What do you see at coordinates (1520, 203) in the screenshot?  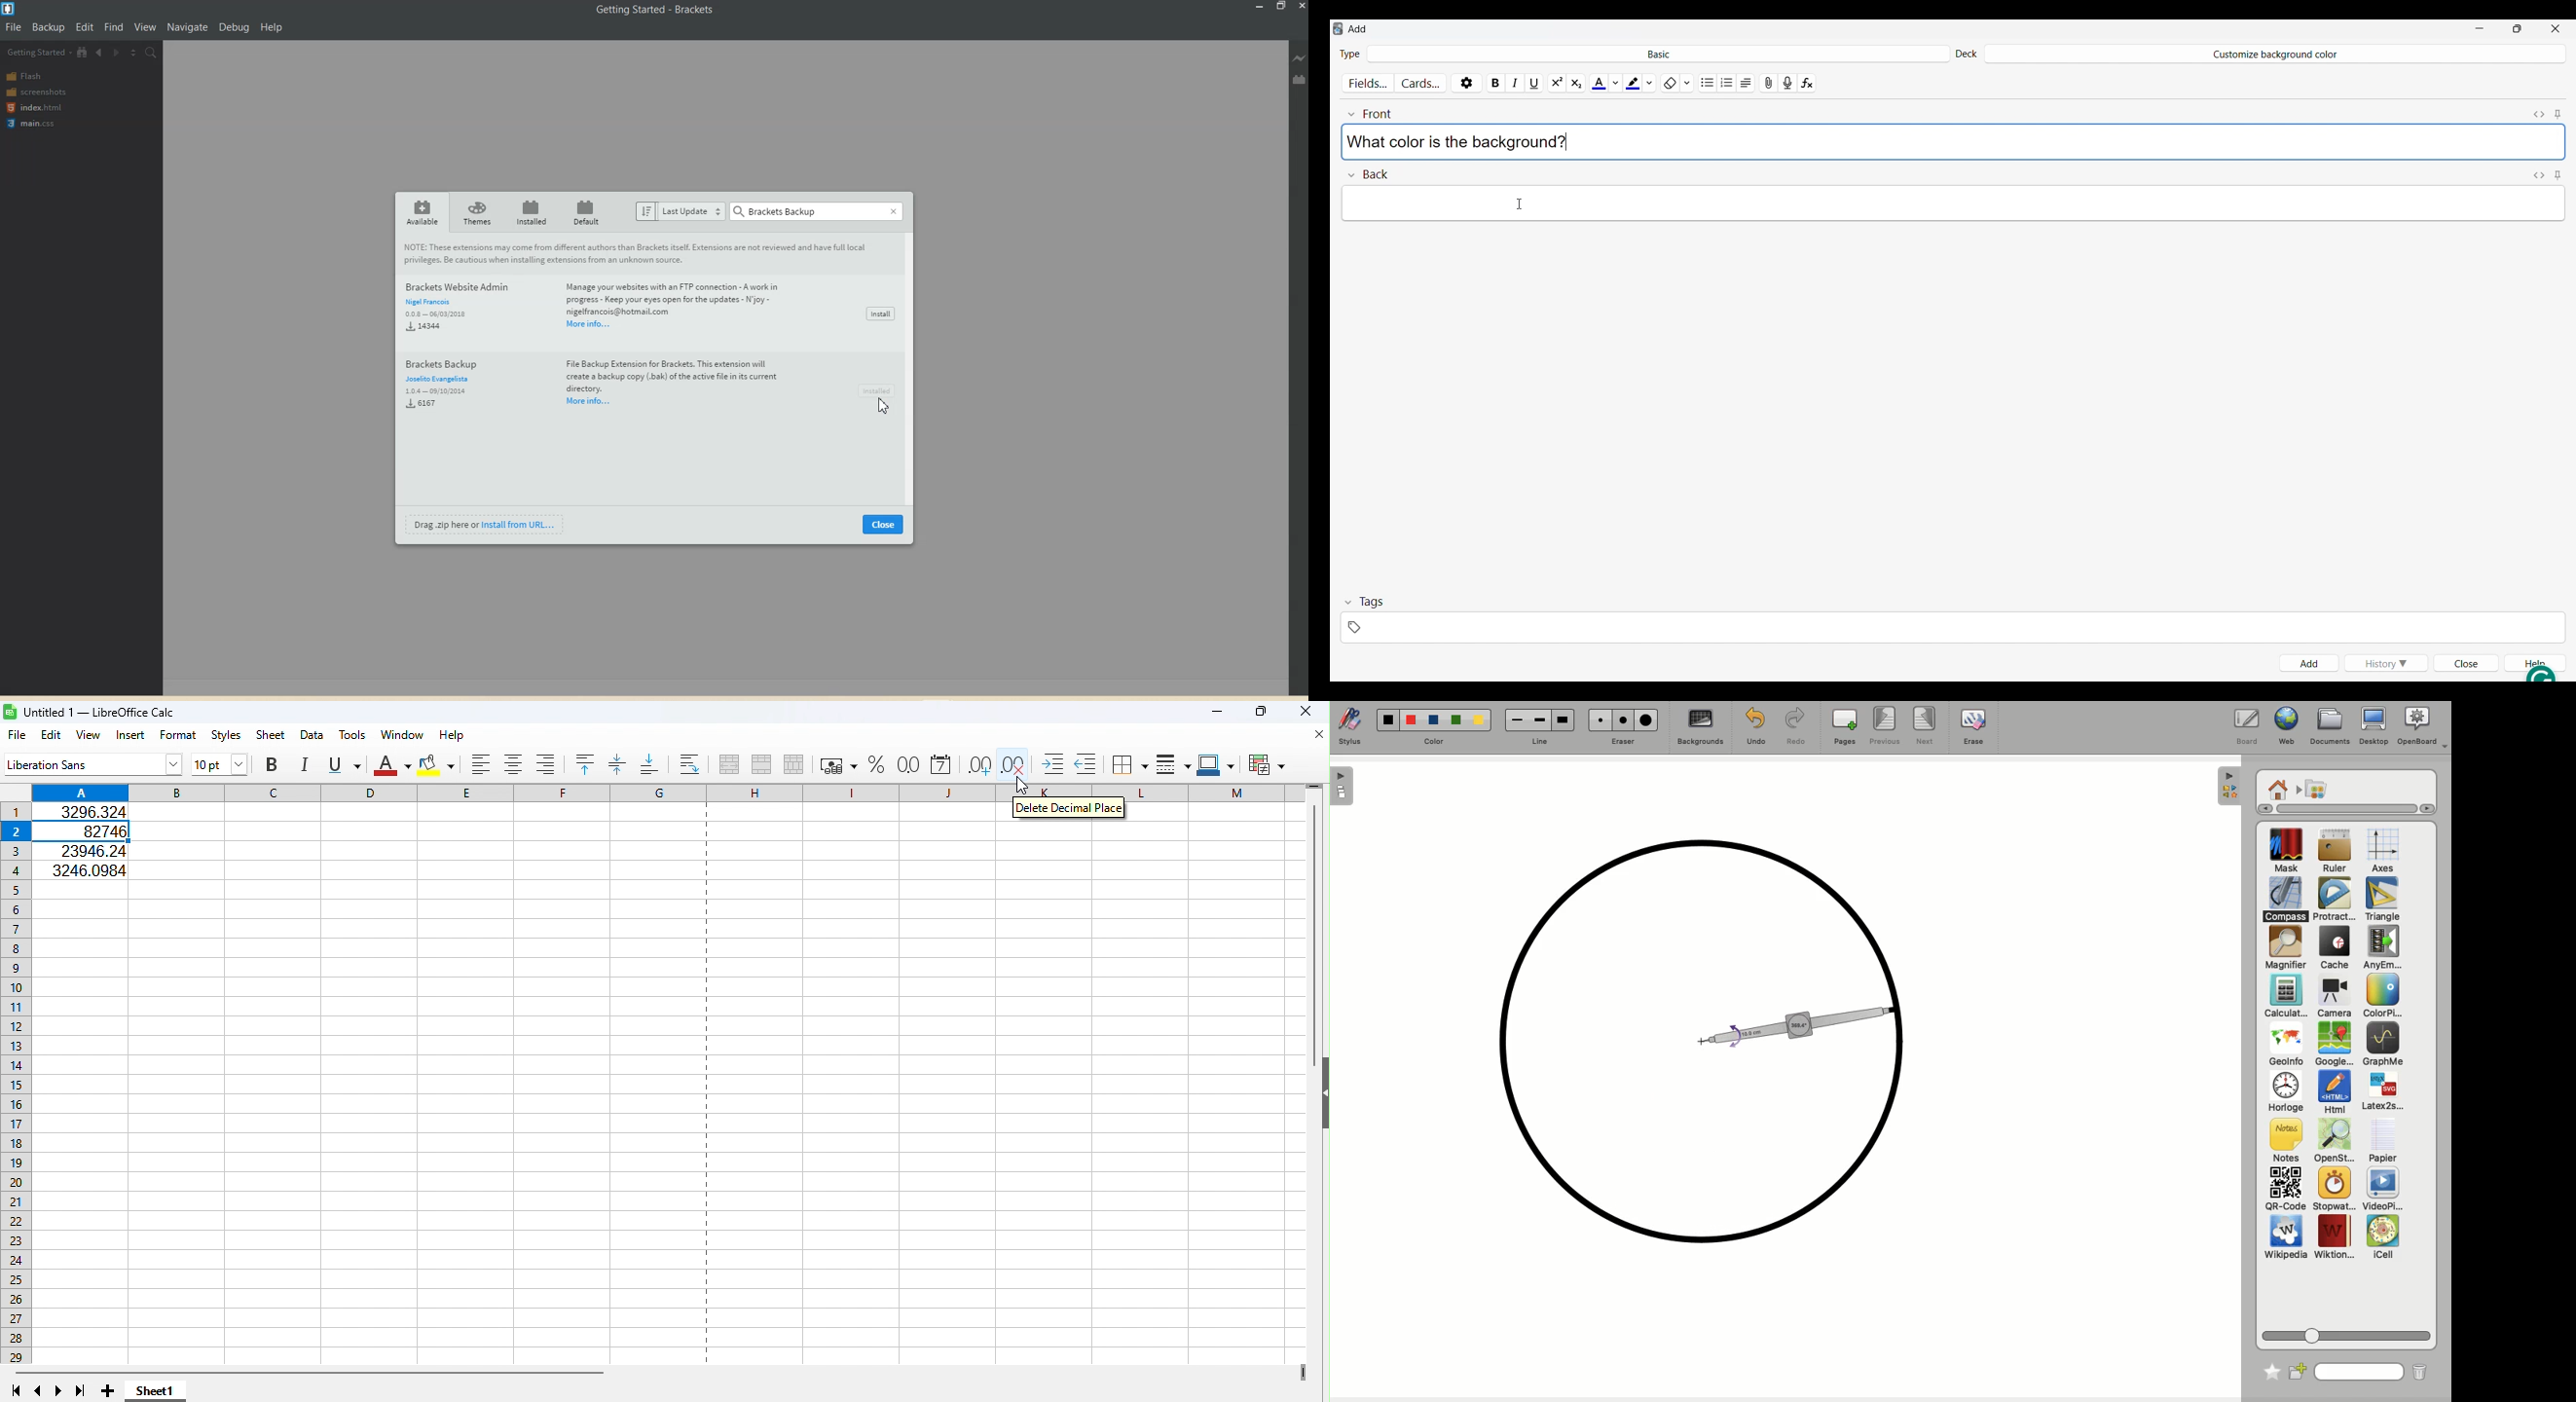 I see `Cursor clicking on Back field text space` at bounding box center [1520, 203].